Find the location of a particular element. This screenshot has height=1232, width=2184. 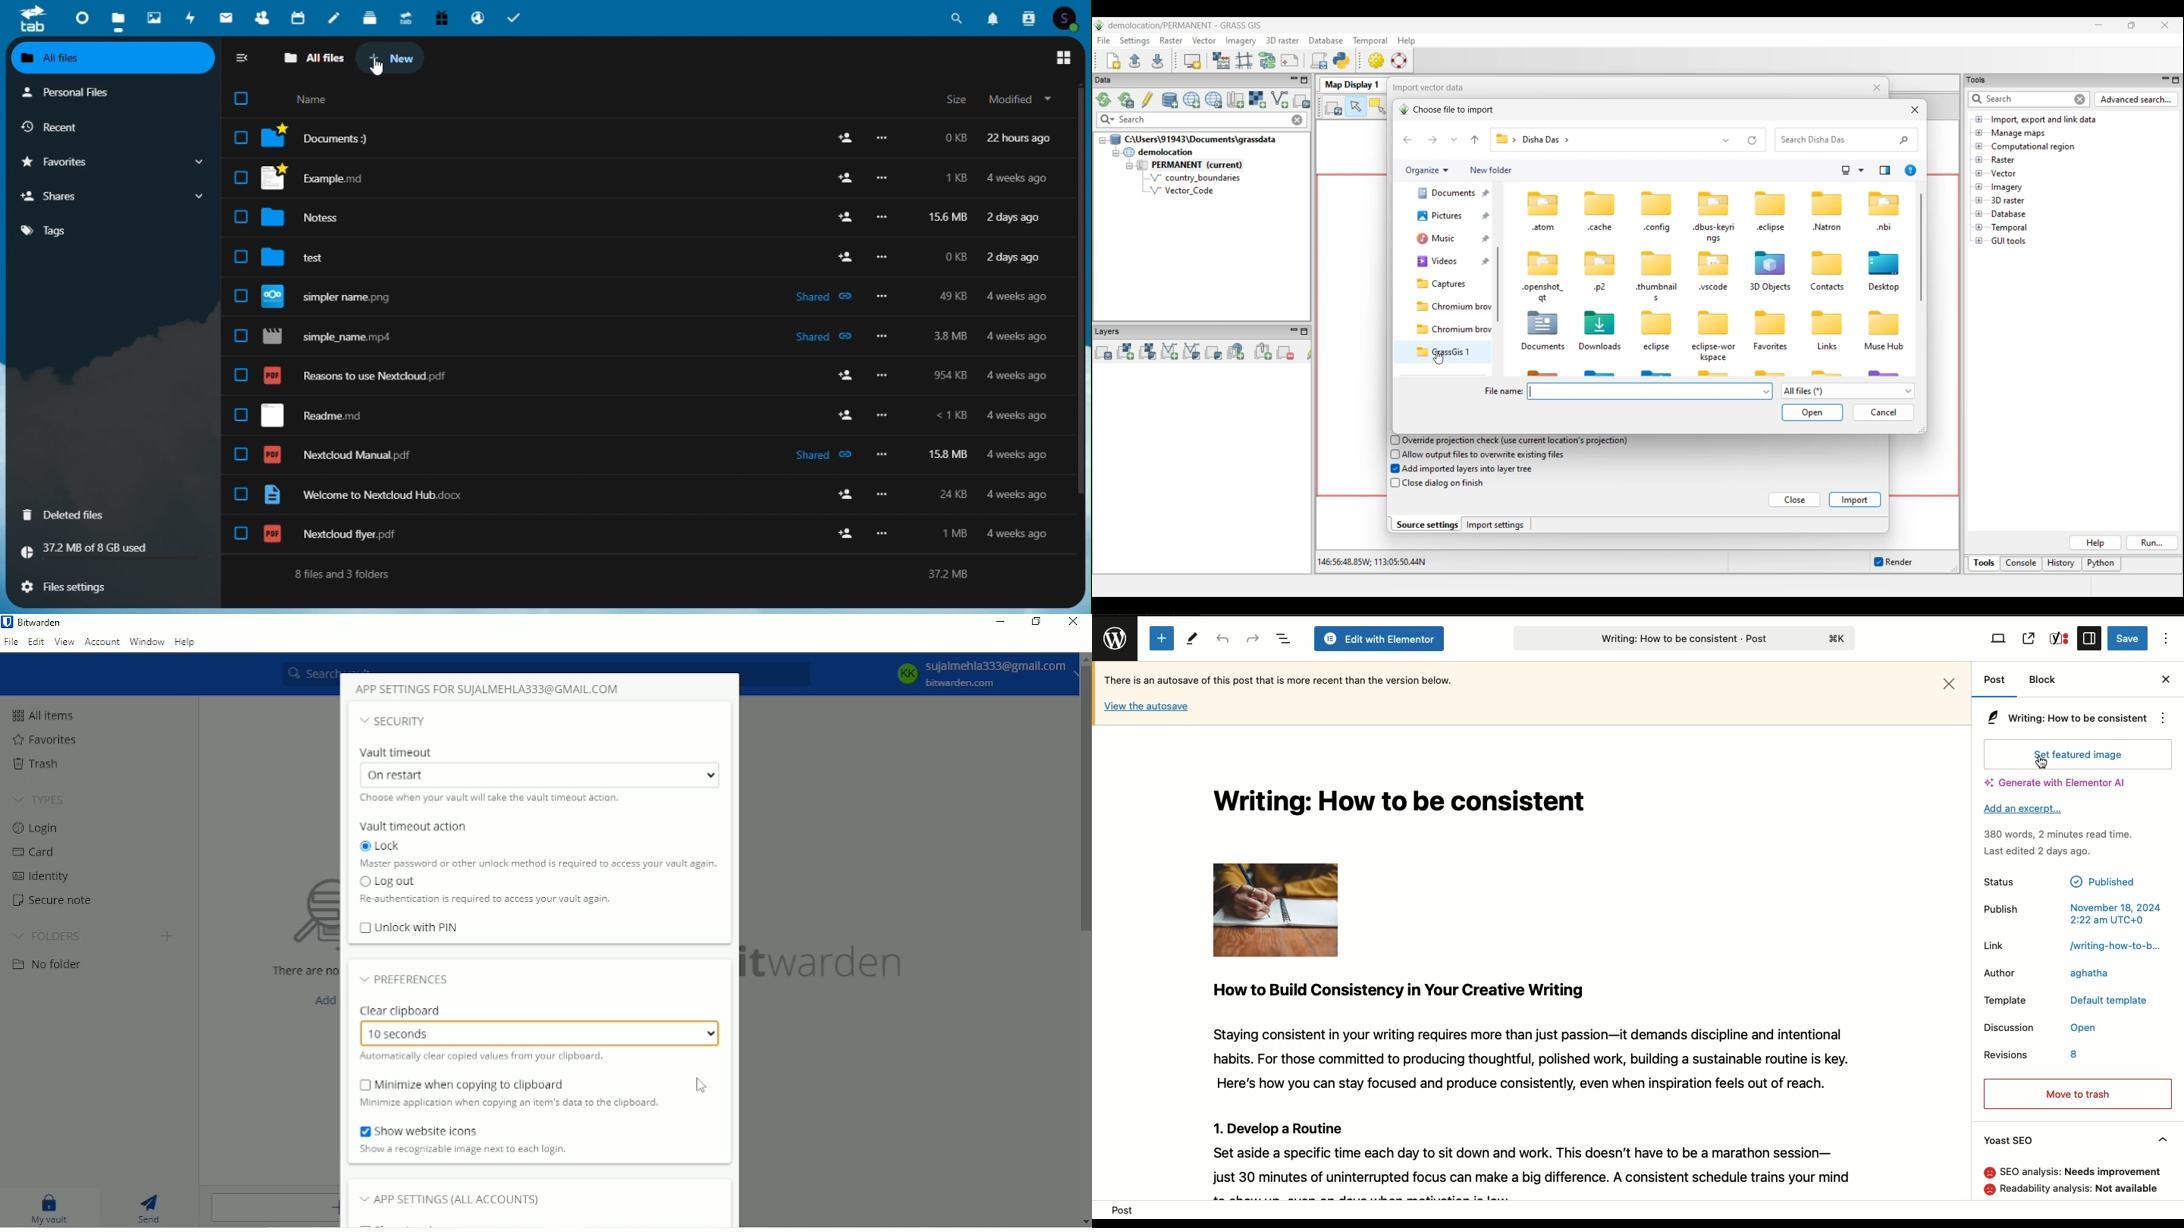

all files is located at coordinates (114, 58).